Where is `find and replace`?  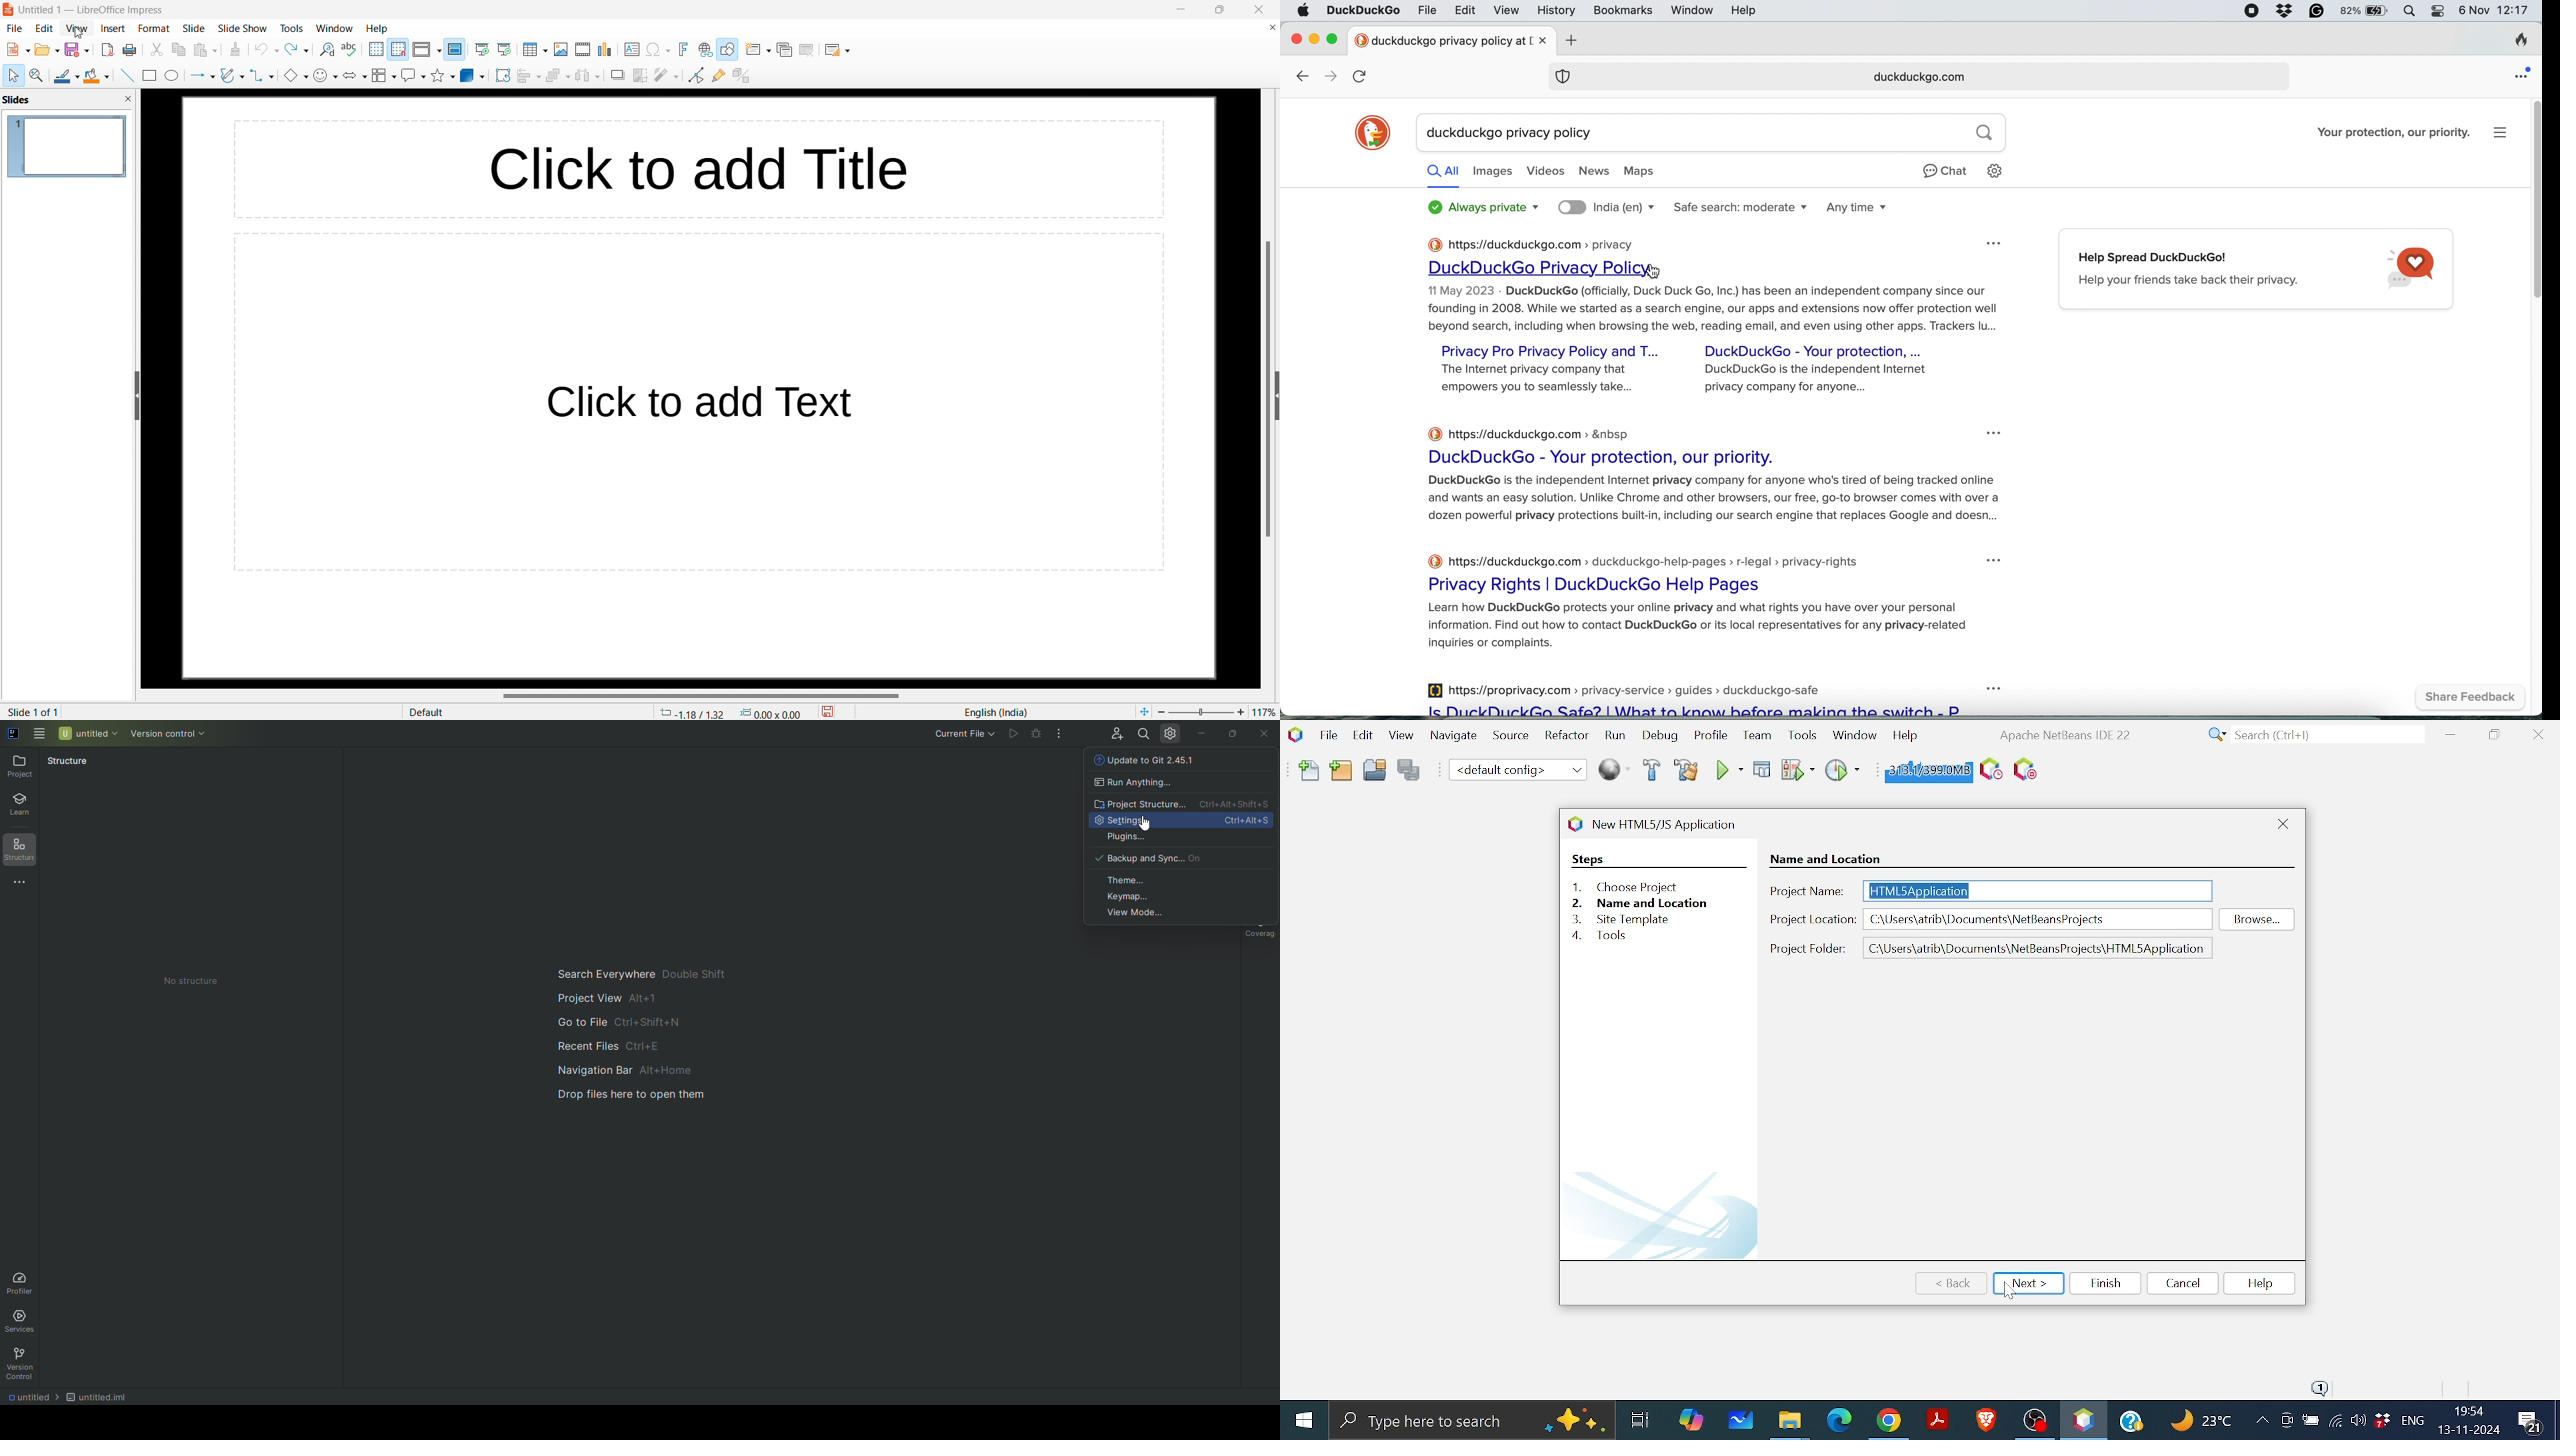 find and replace is located at coordinates (327, 50).